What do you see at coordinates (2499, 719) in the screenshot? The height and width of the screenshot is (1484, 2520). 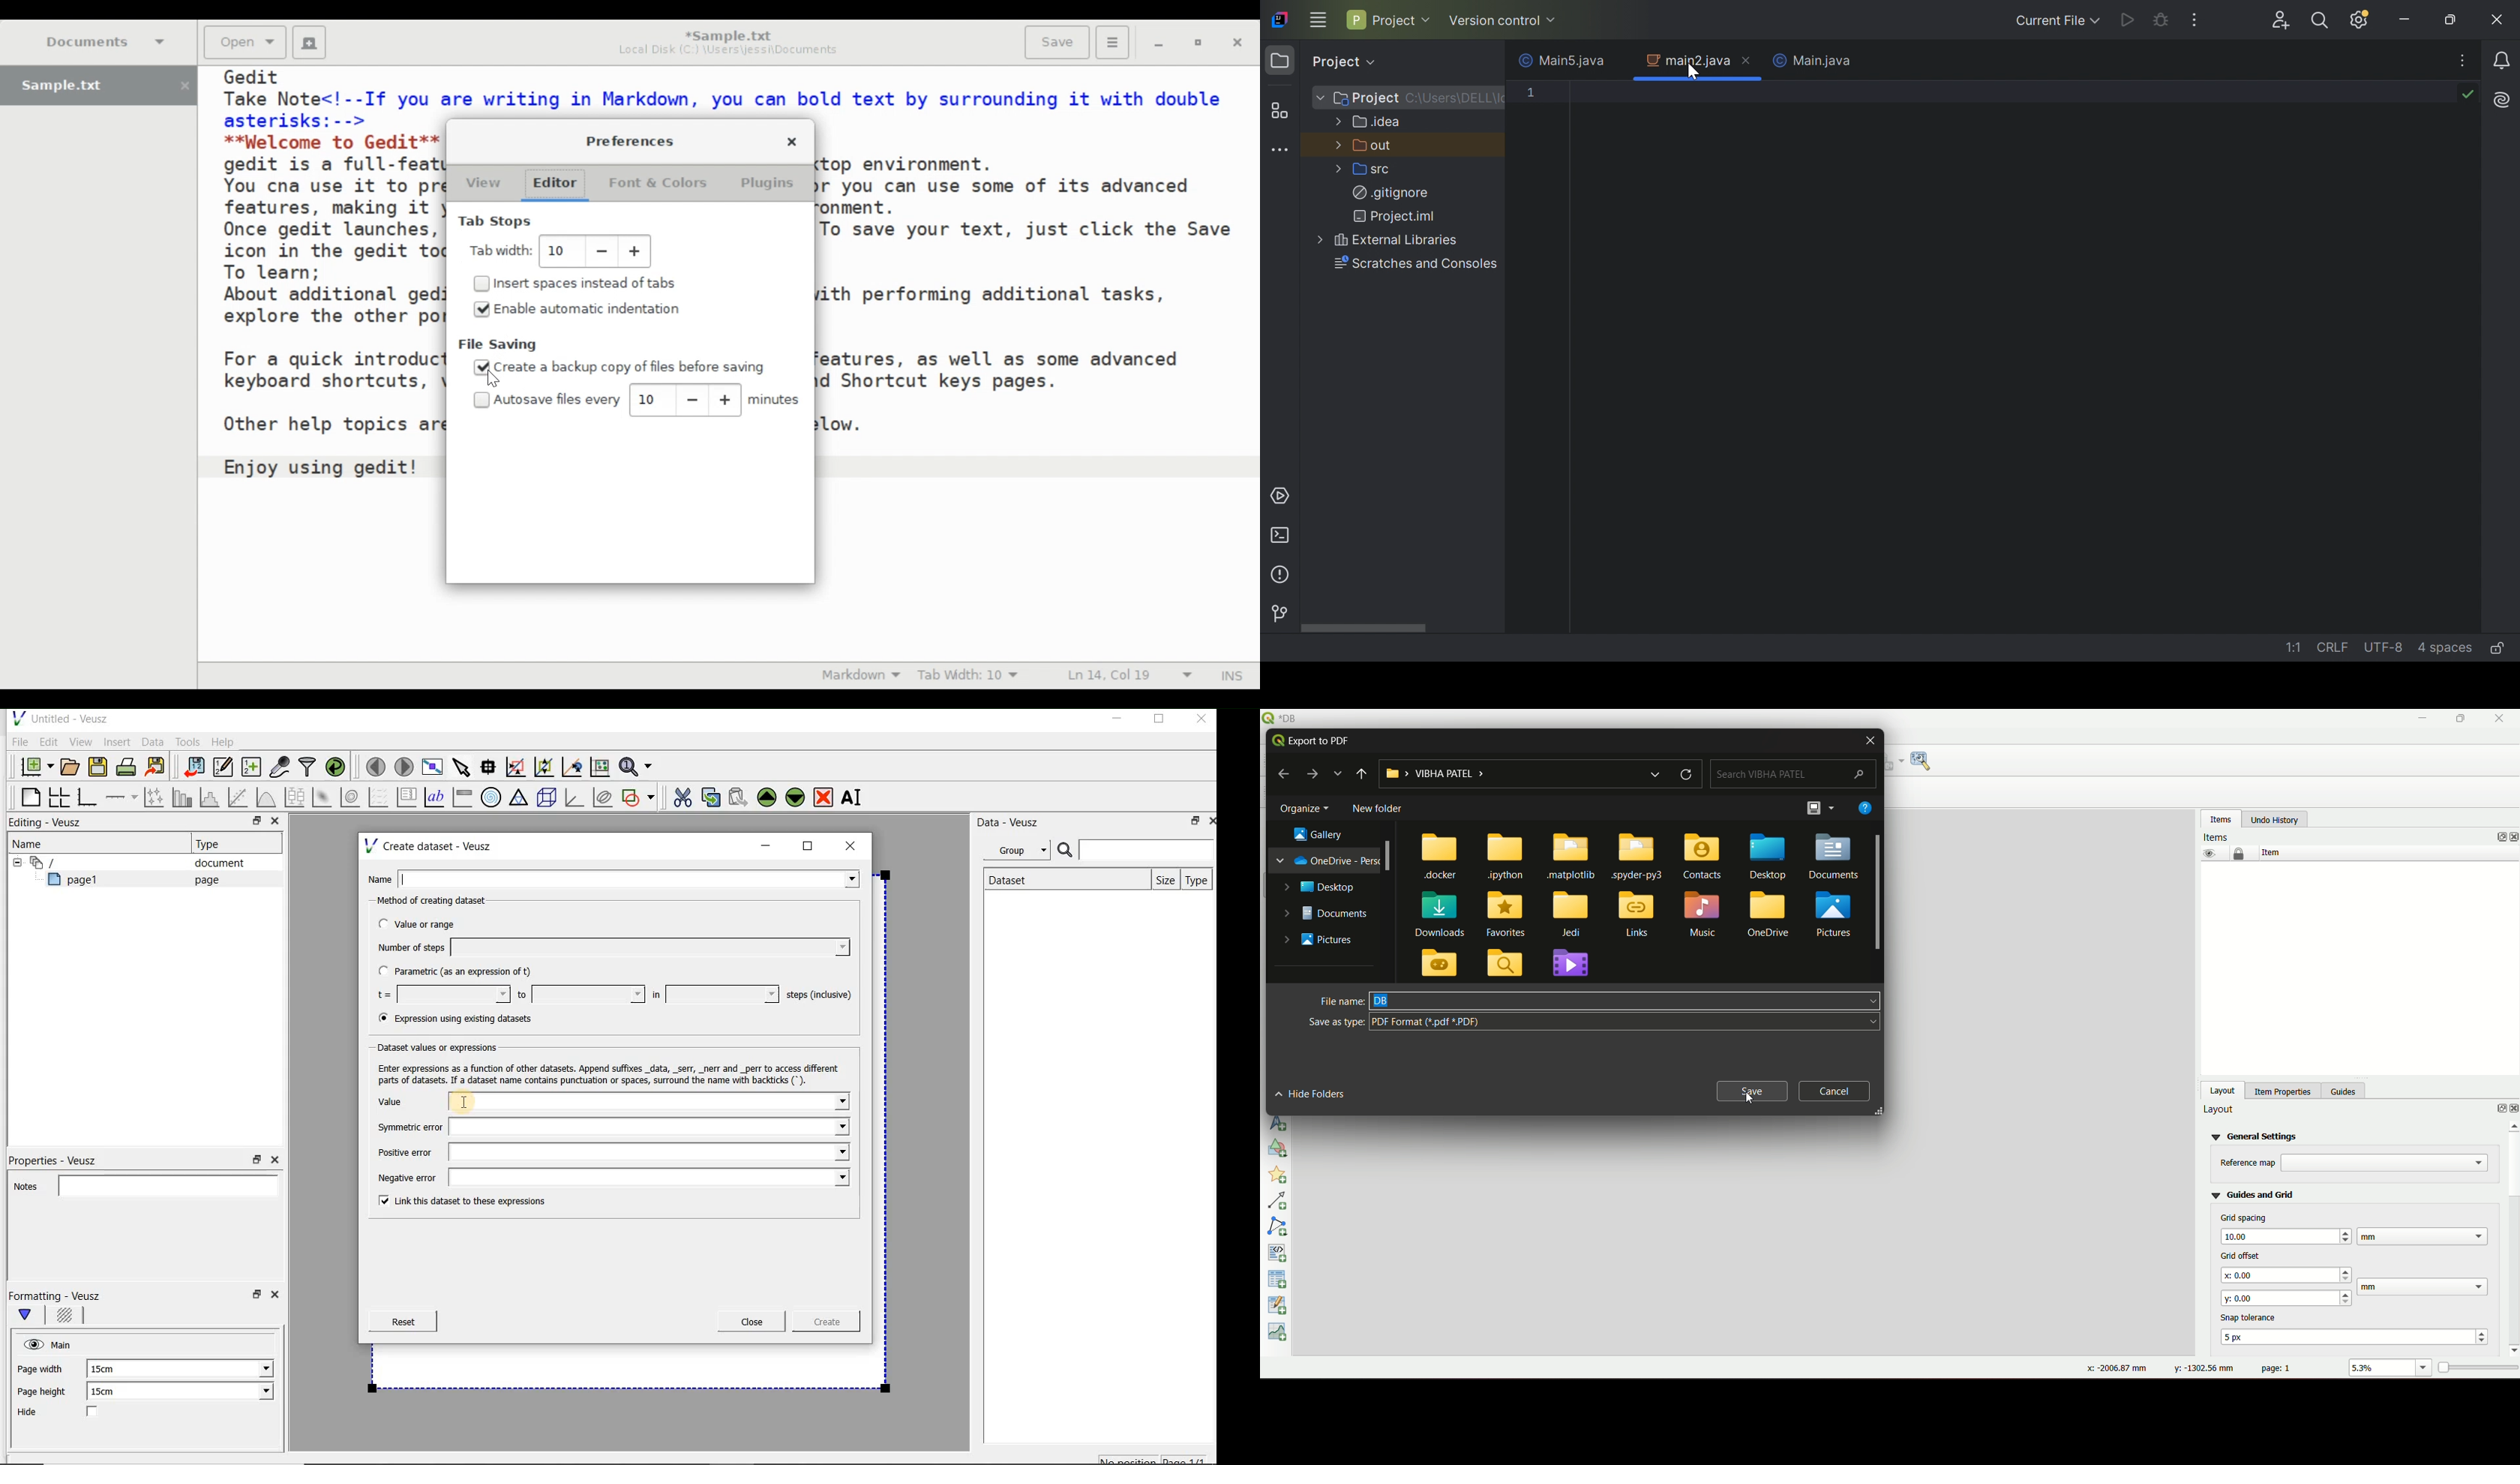 I see `close` at bounding box center [2499, 719].